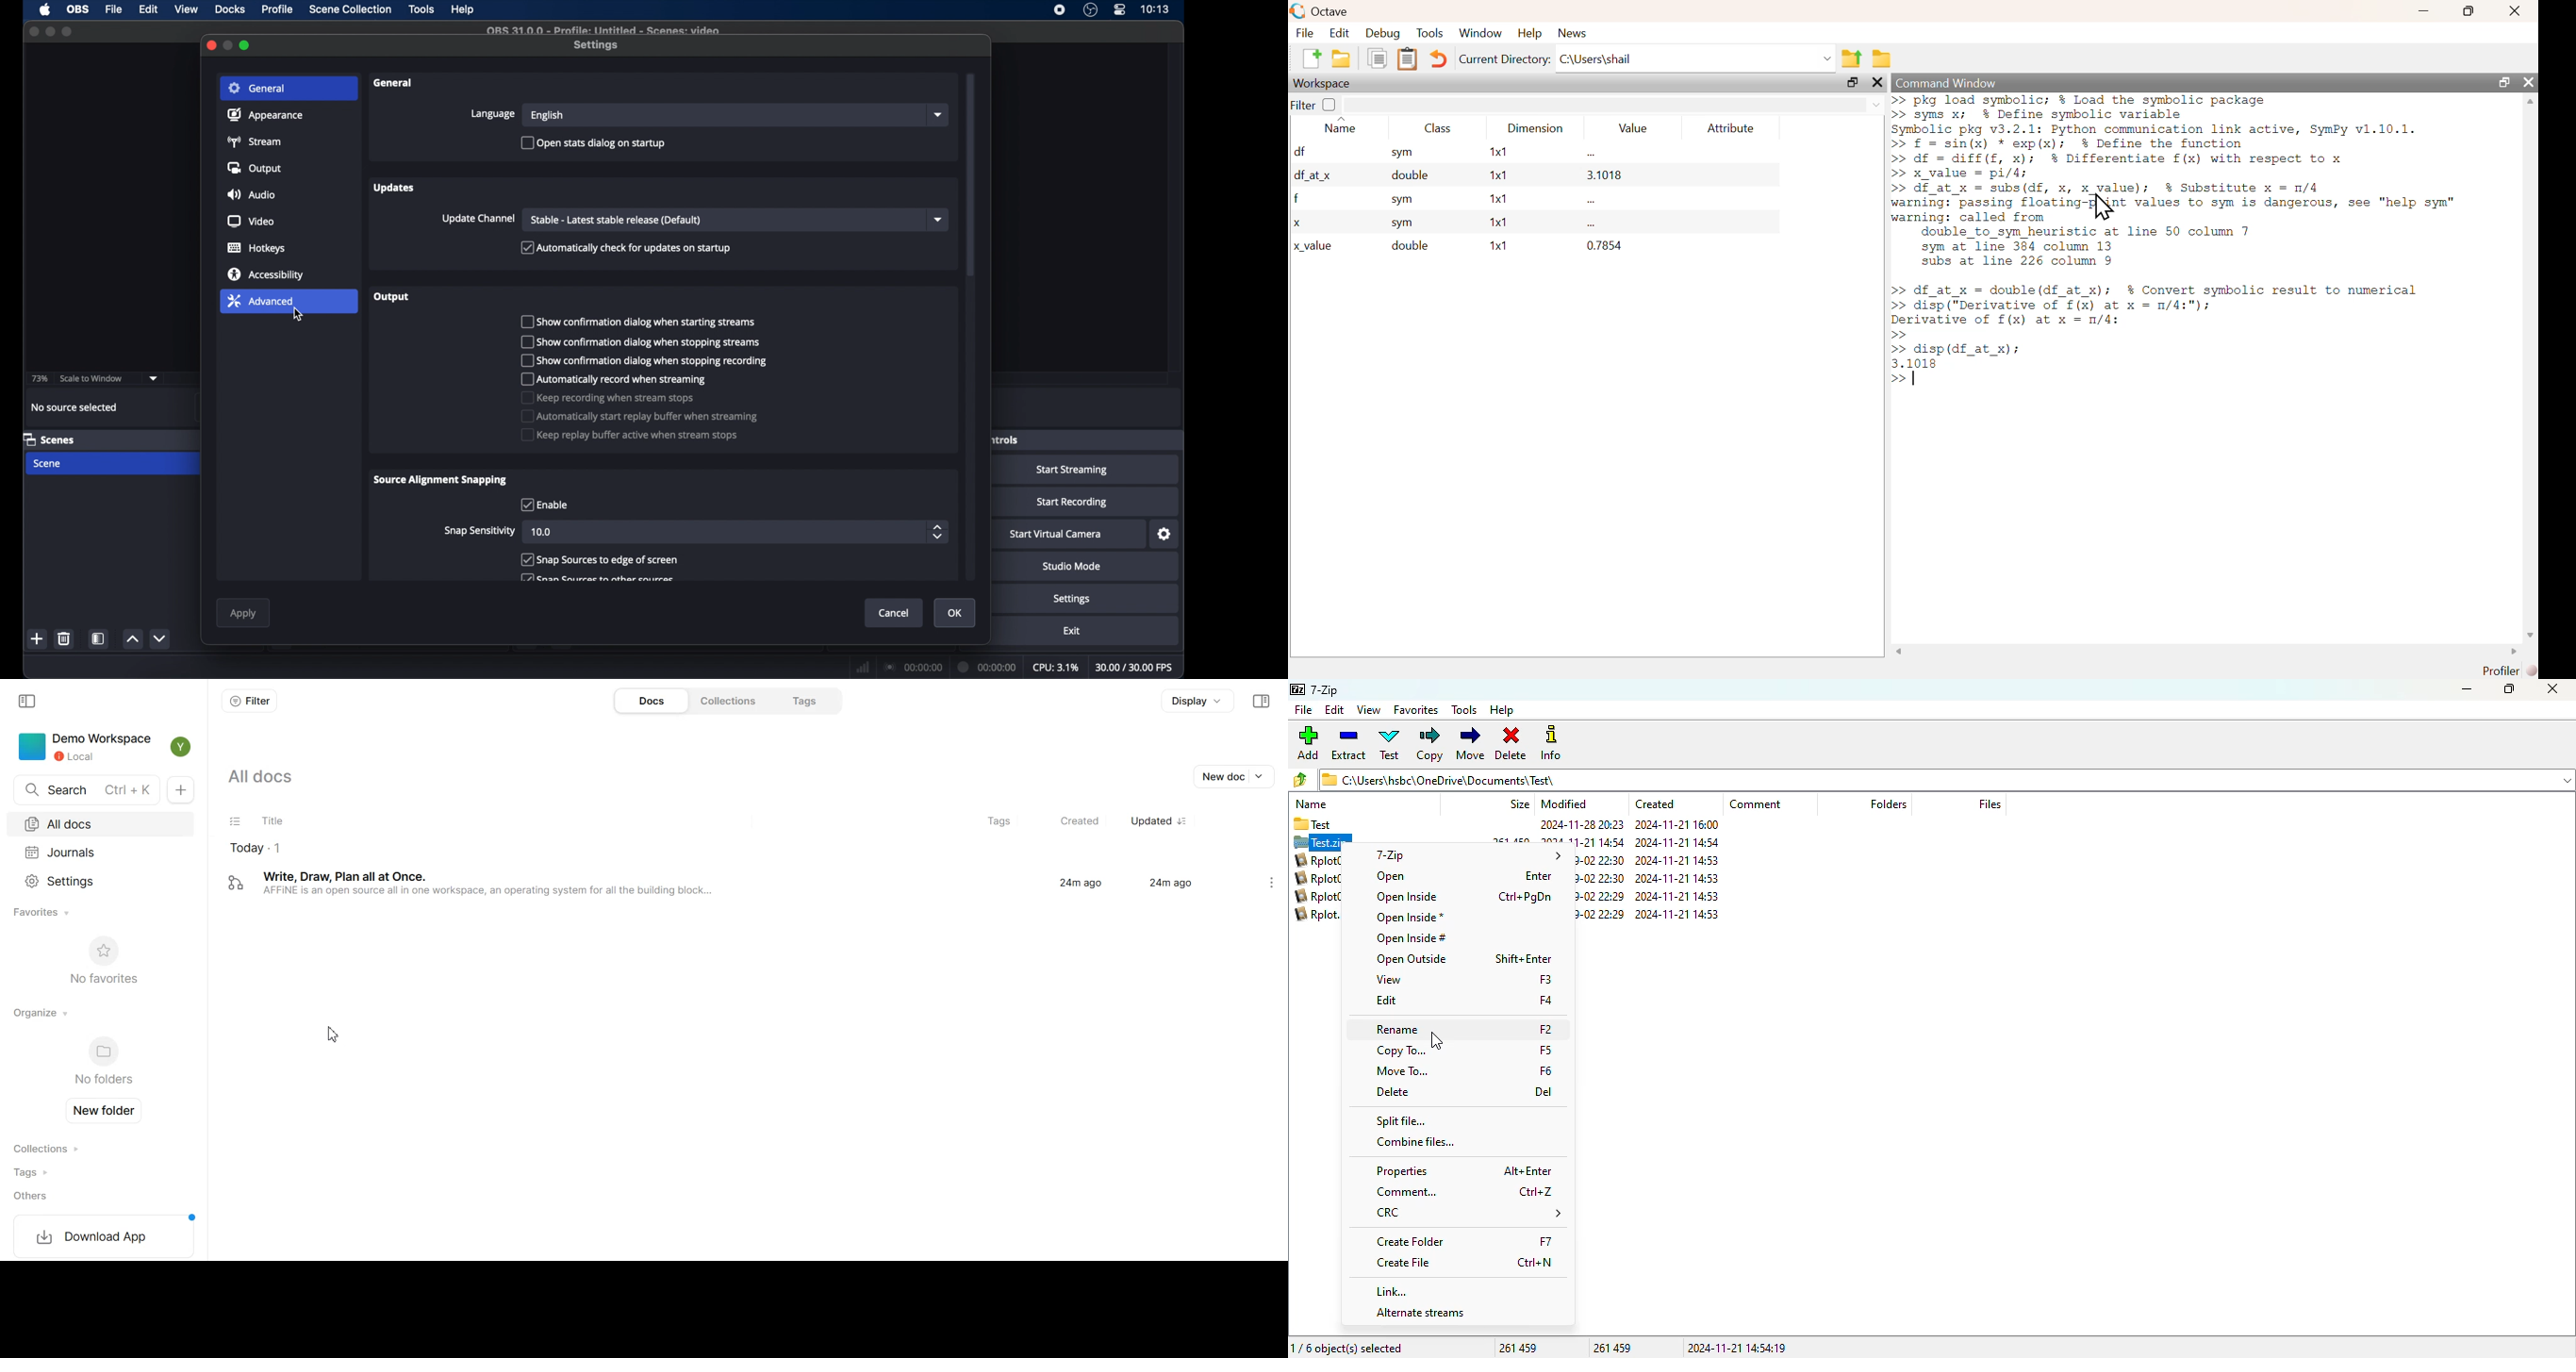 The width and height of the screenshot is (2576, 1372). What do you see at coordinates (1565, 803) in the screenshot?
I see `modified` at bounding box center [1565, 803].